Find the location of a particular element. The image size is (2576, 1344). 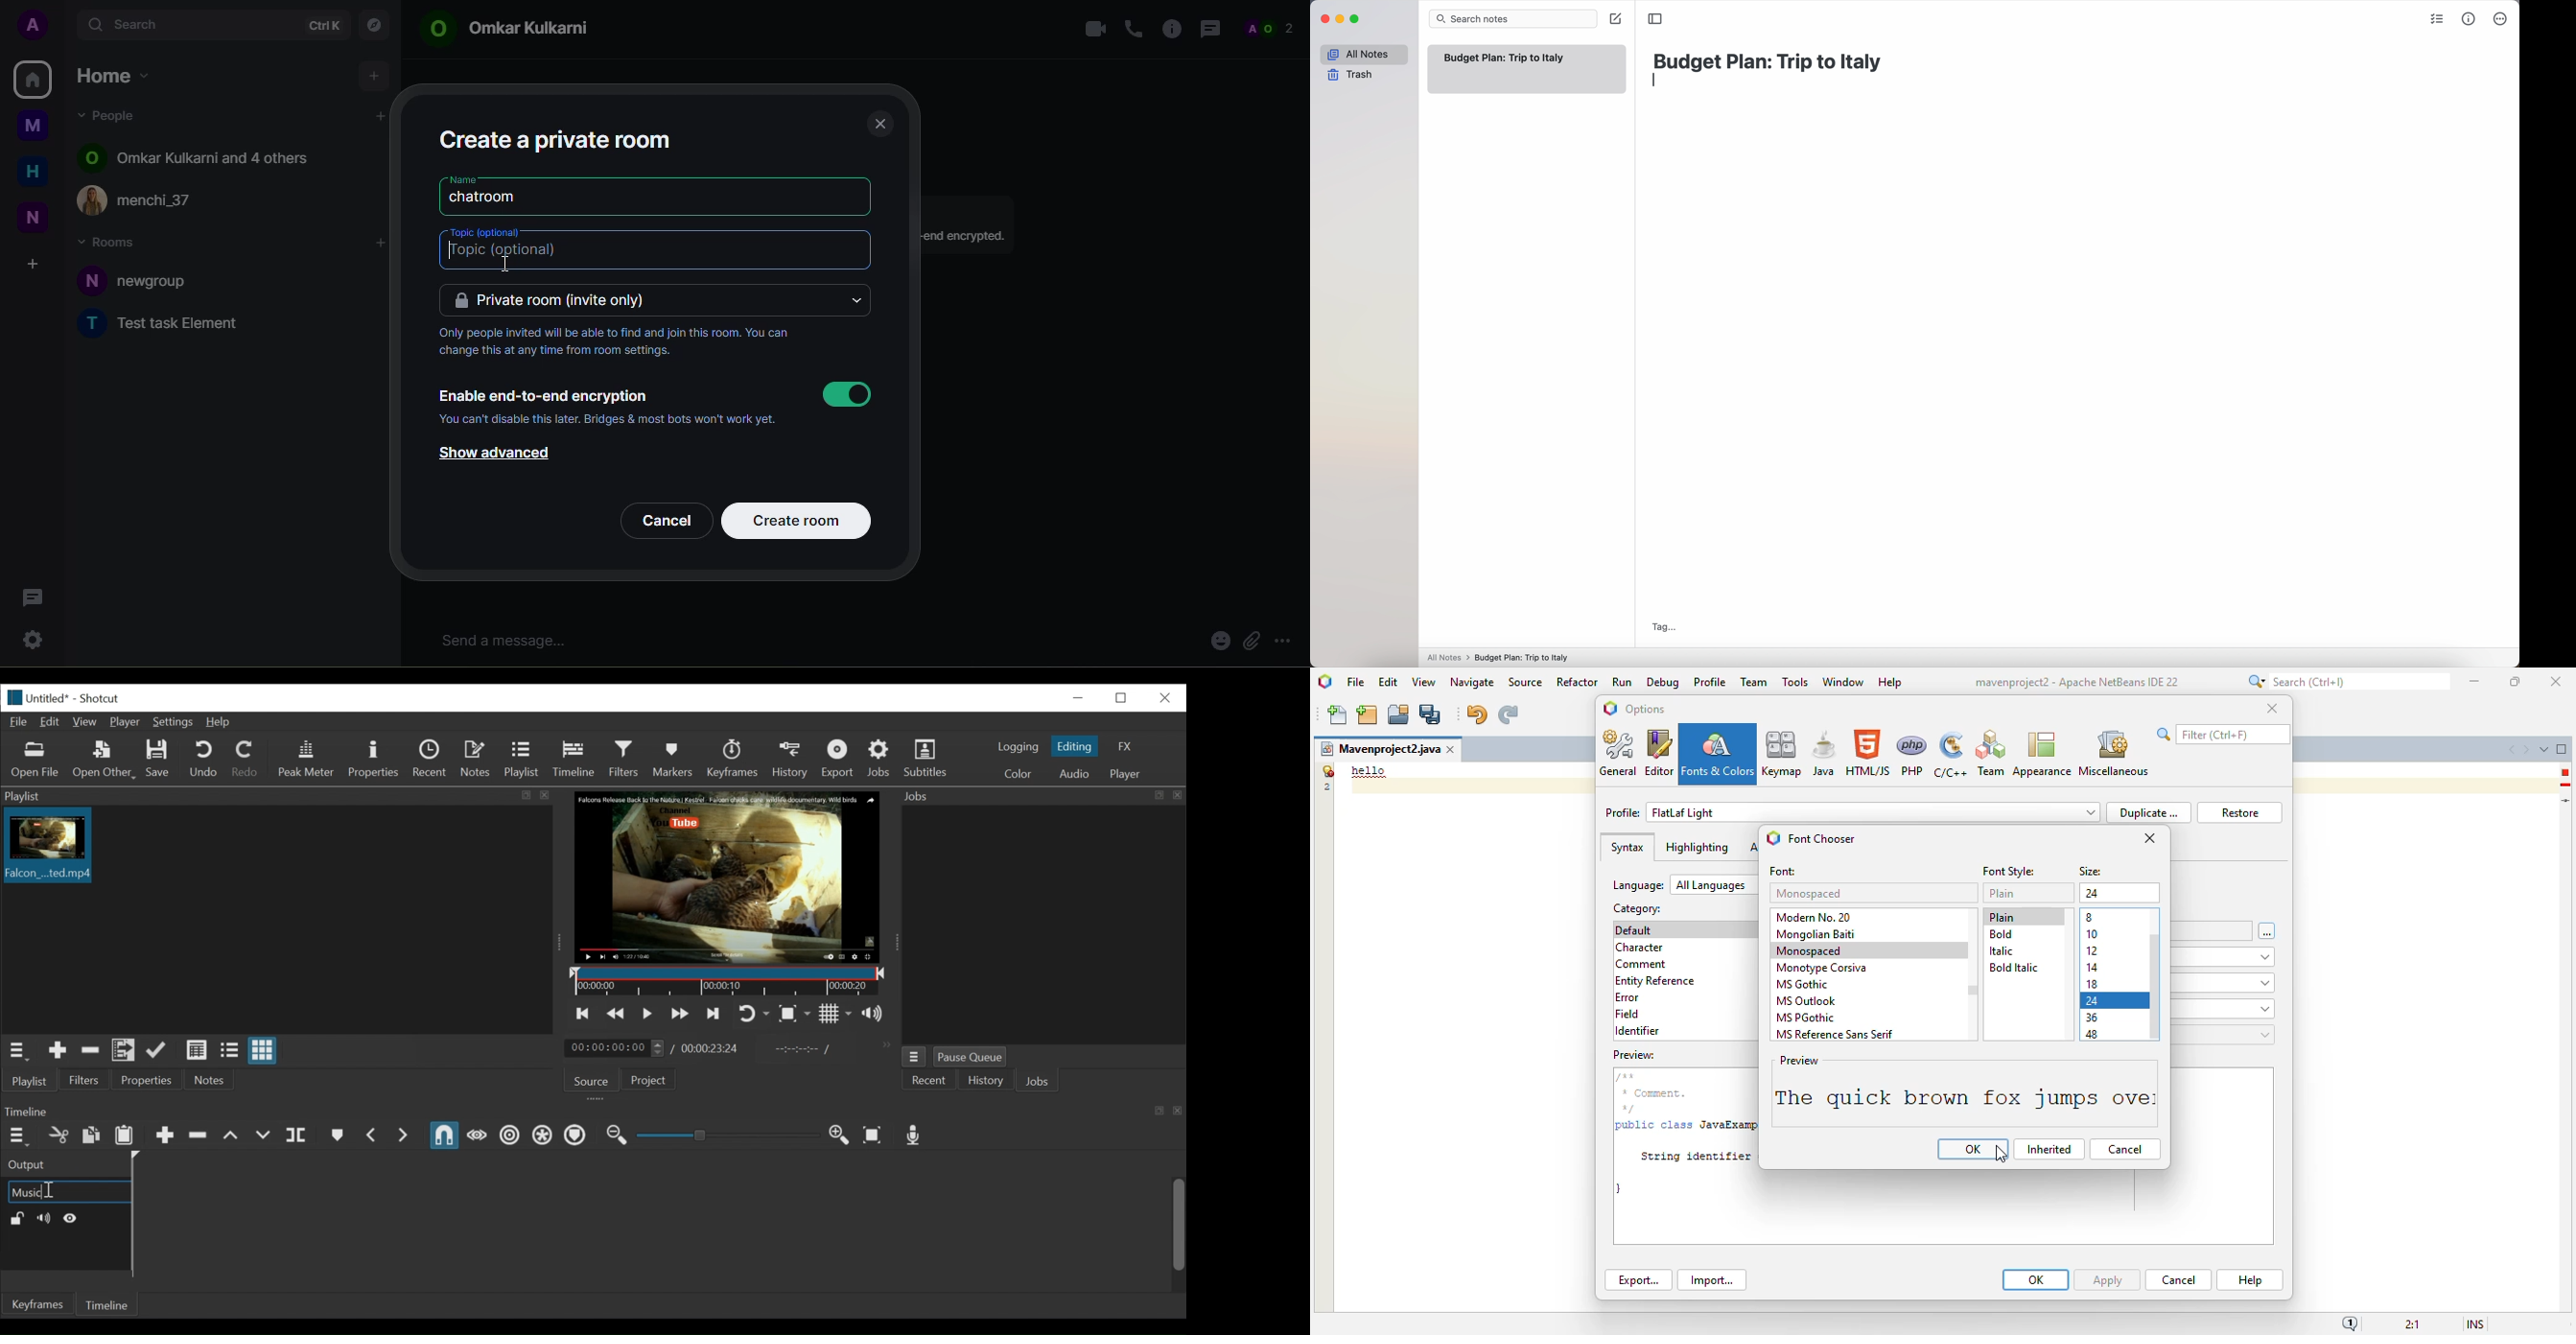

FX is located at coordinates (1122, 746).